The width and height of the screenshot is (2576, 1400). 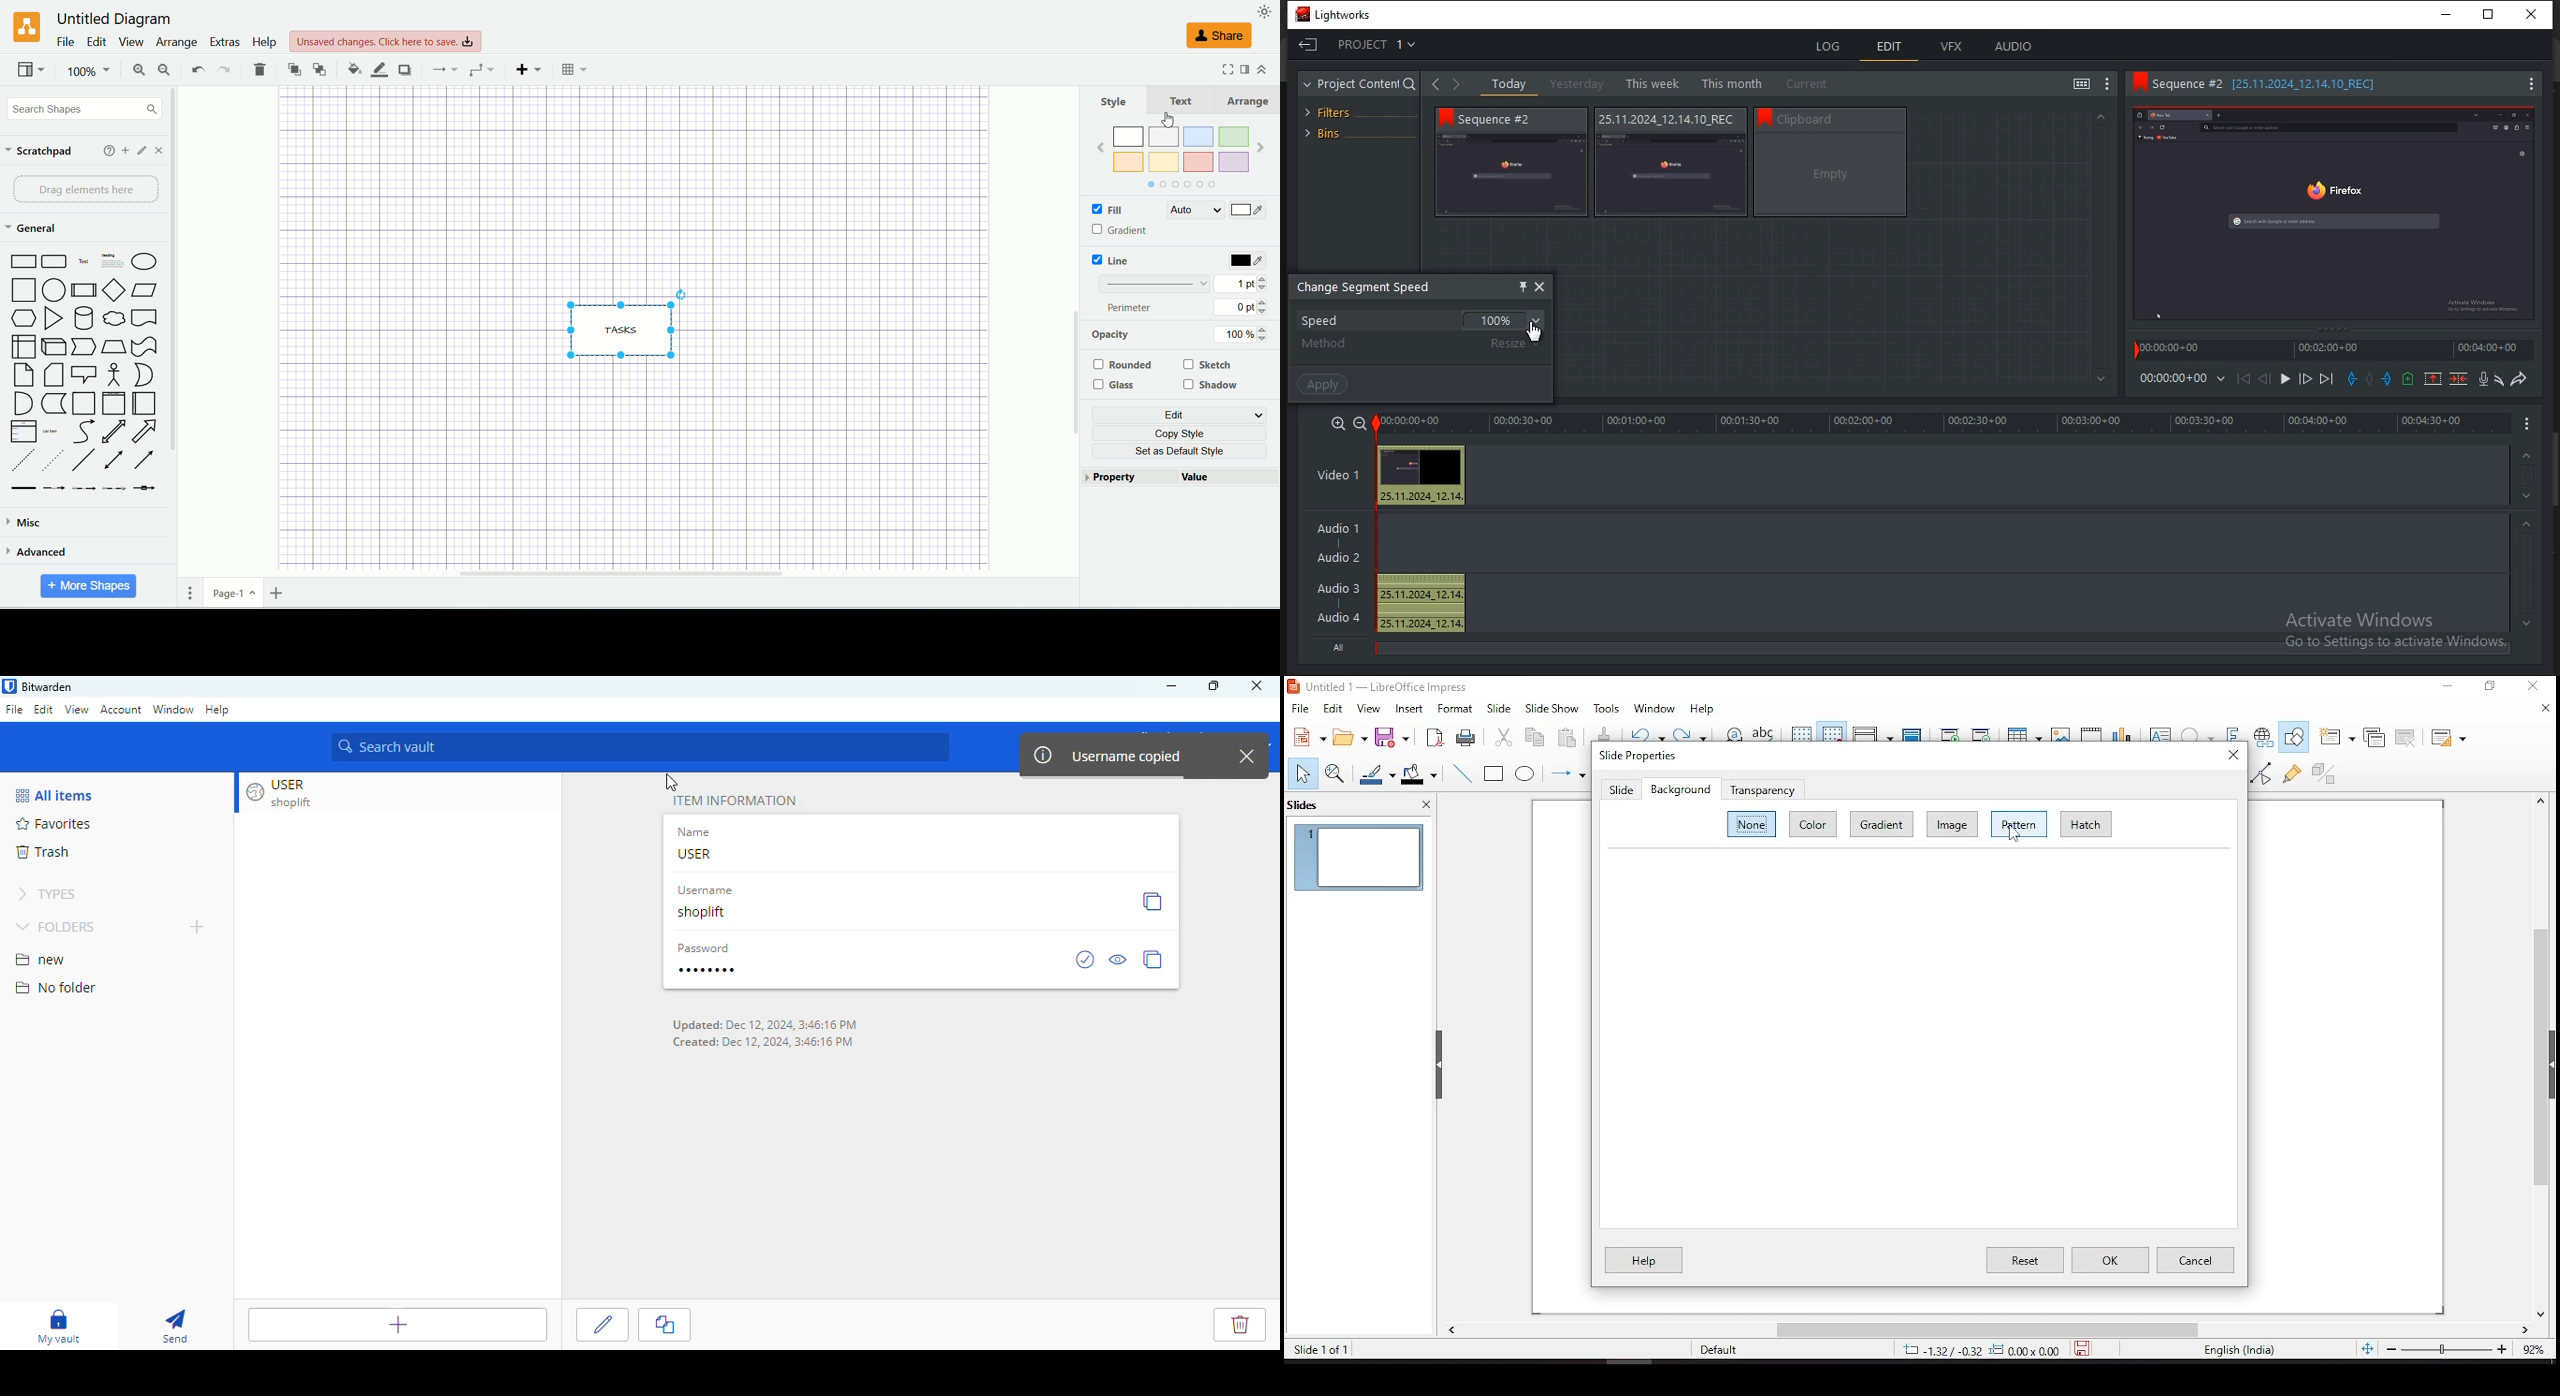 What do you see at coordinates (1651, 708) in the screenshot?
I see `window` at bounding box center [1651, 708].